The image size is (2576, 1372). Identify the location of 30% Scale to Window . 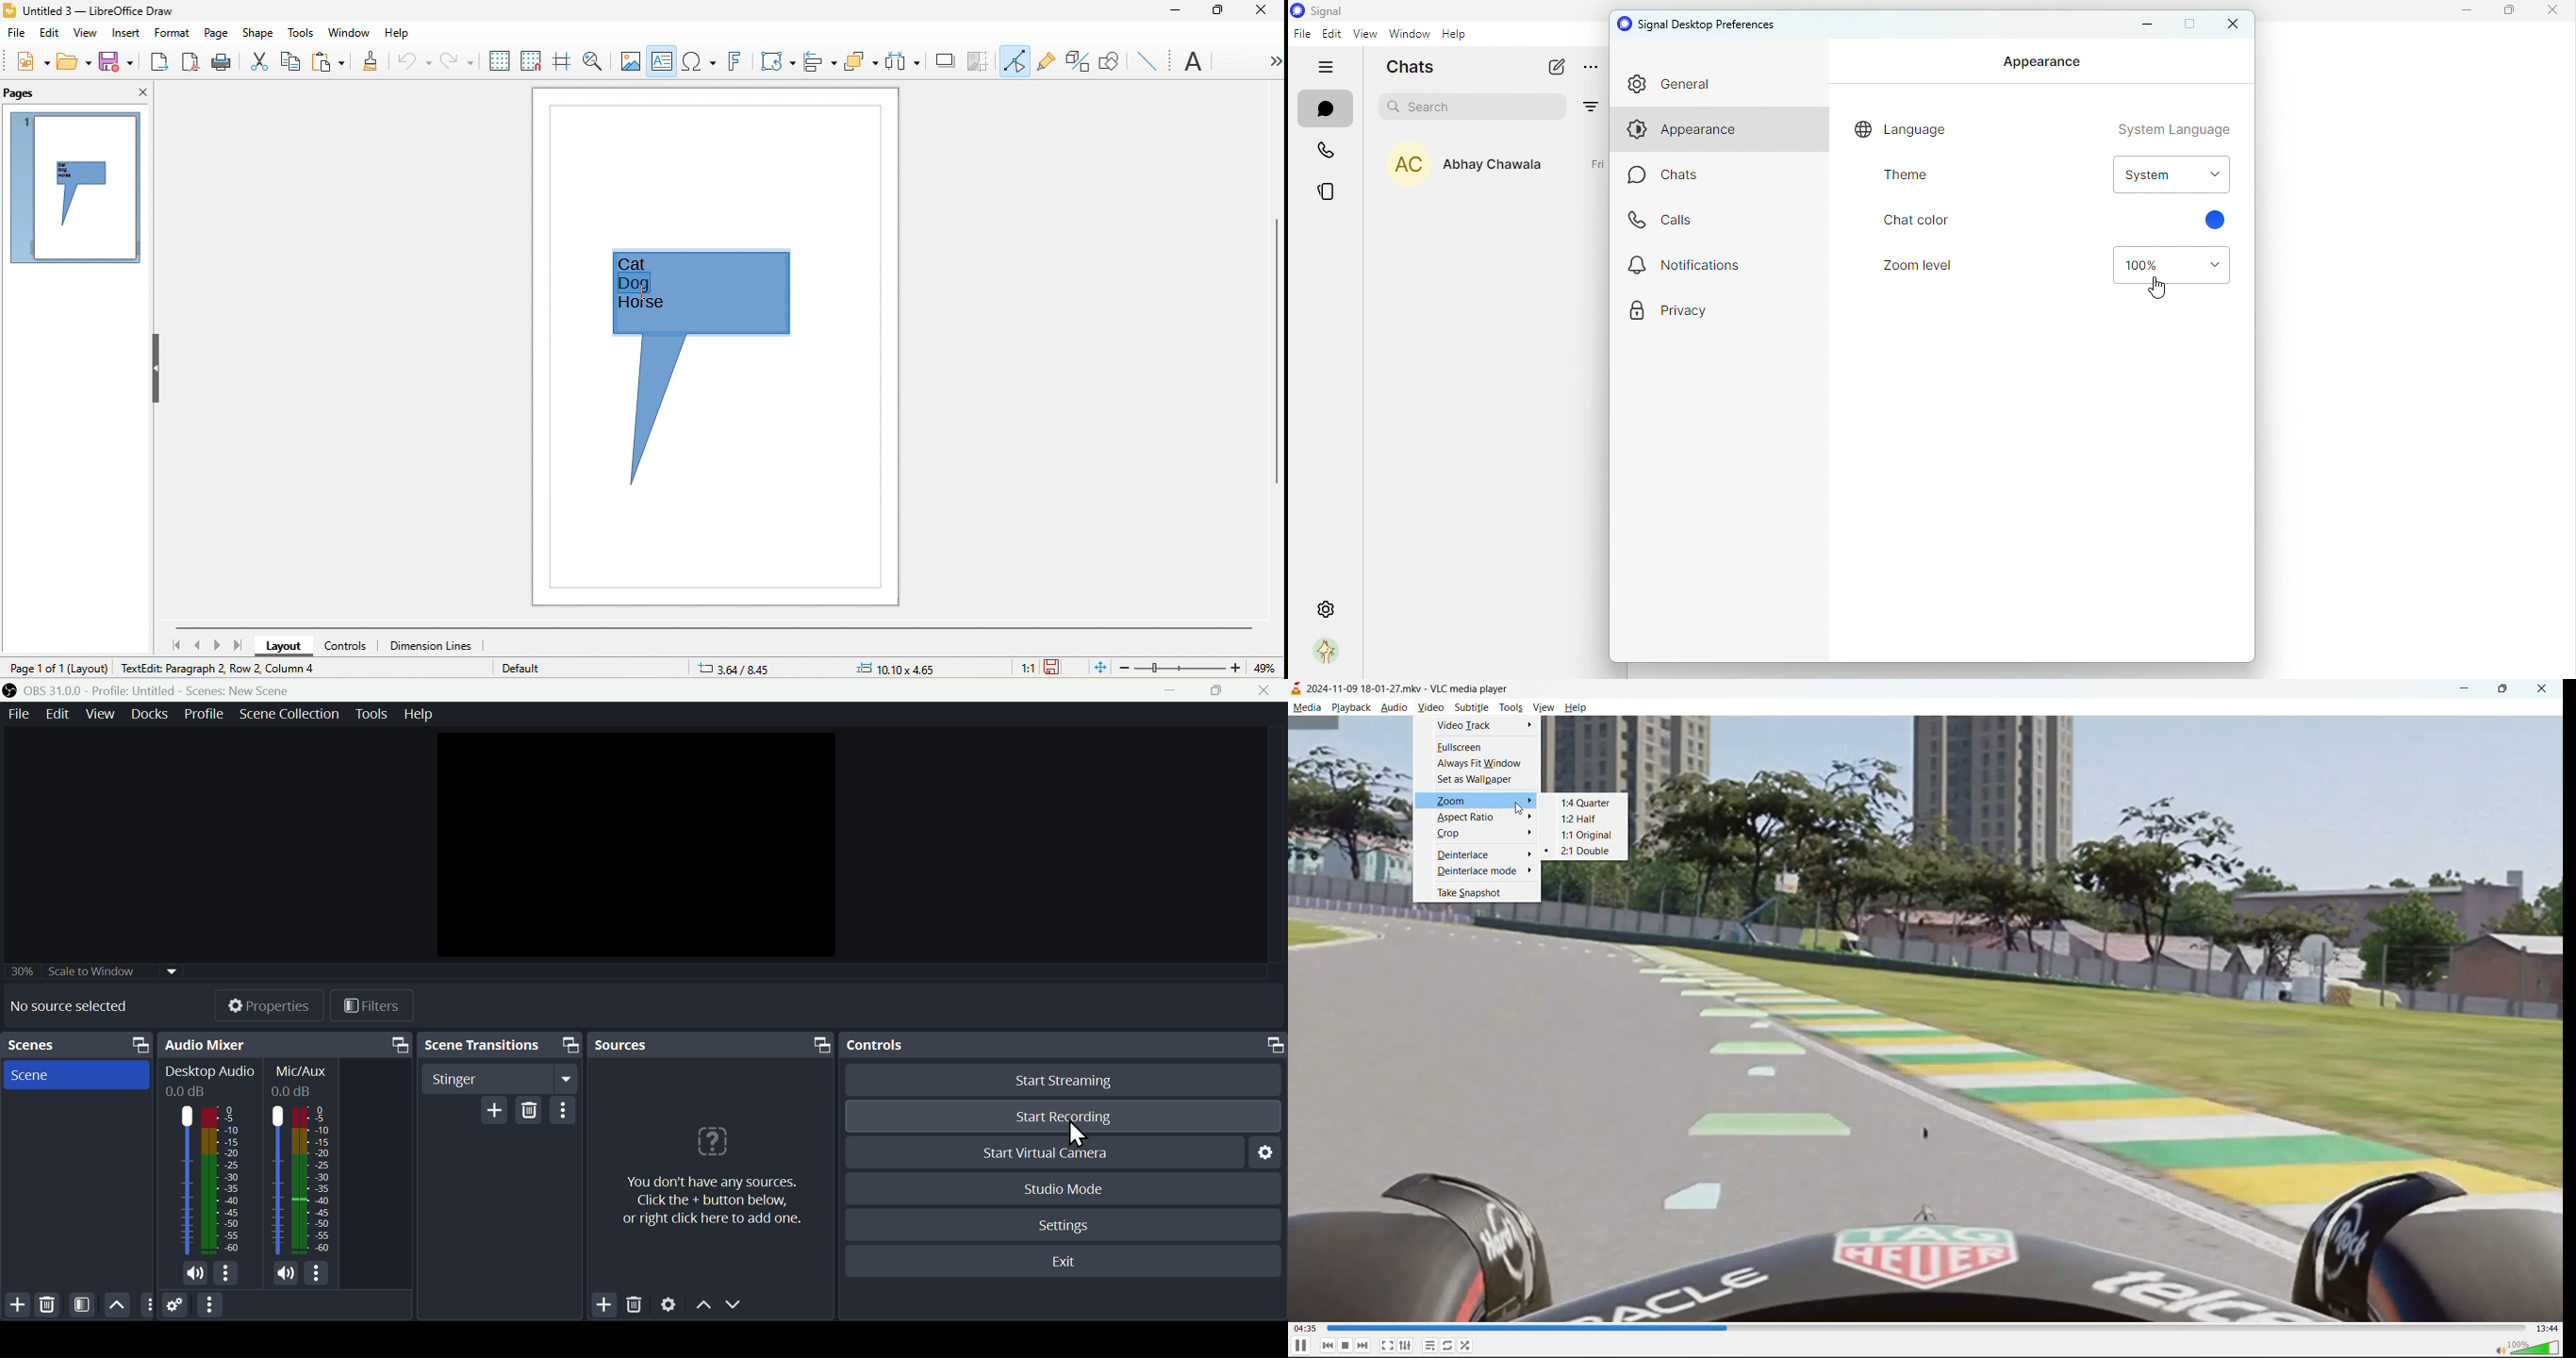
(92, 972).